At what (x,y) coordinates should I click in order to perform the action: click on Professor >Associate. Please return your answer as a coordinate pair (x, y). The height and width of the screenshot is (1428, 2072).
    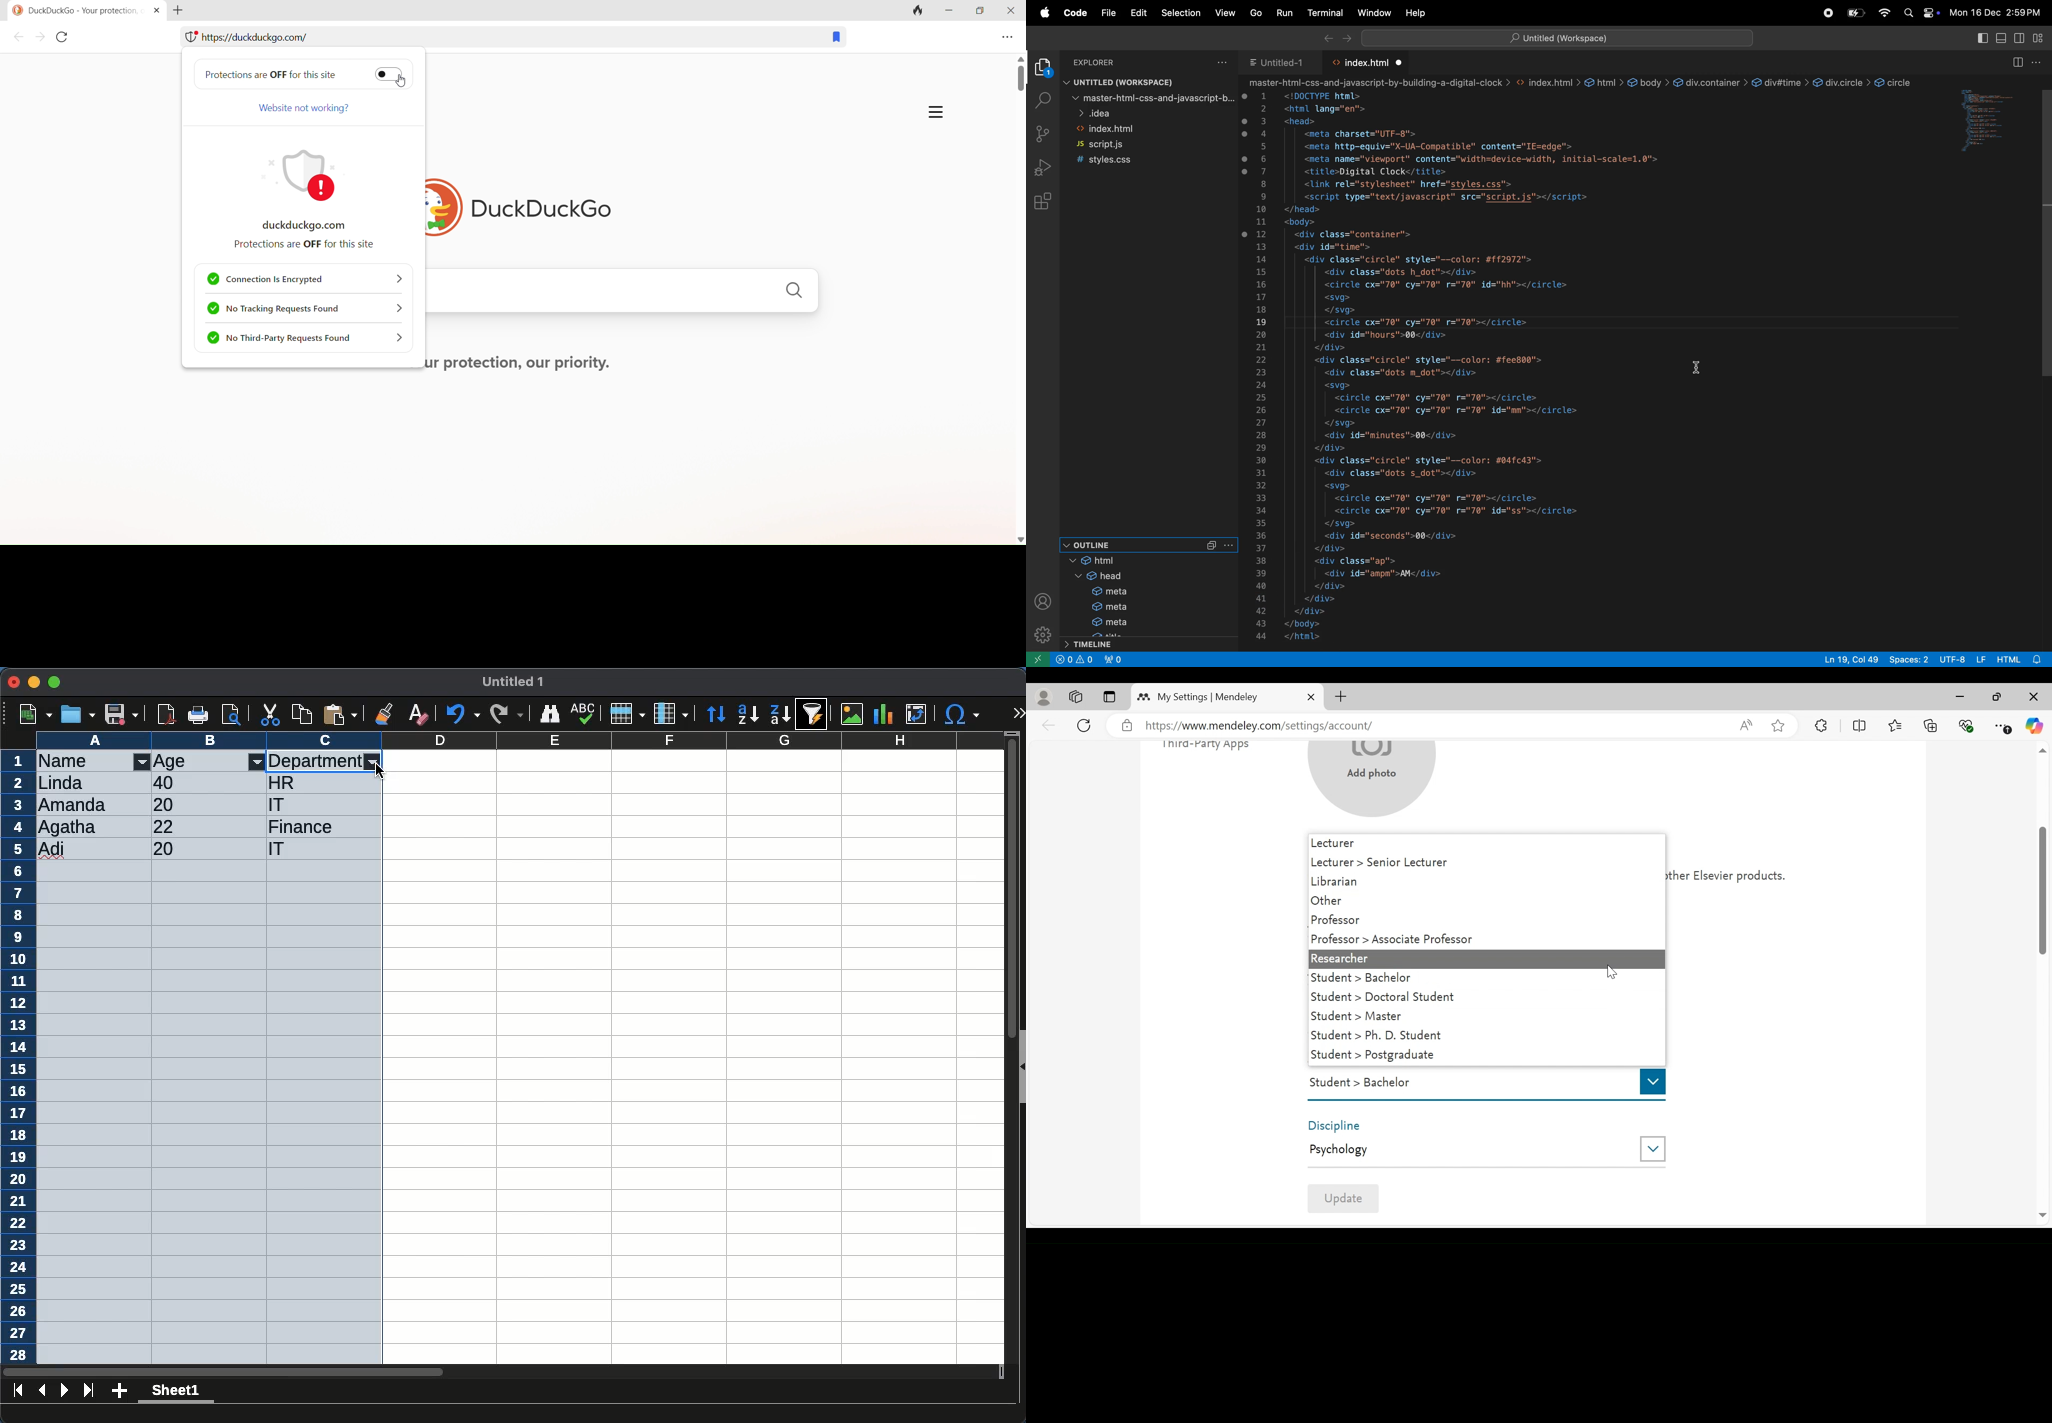
    Looking at the image, I should click on (1483, 940).